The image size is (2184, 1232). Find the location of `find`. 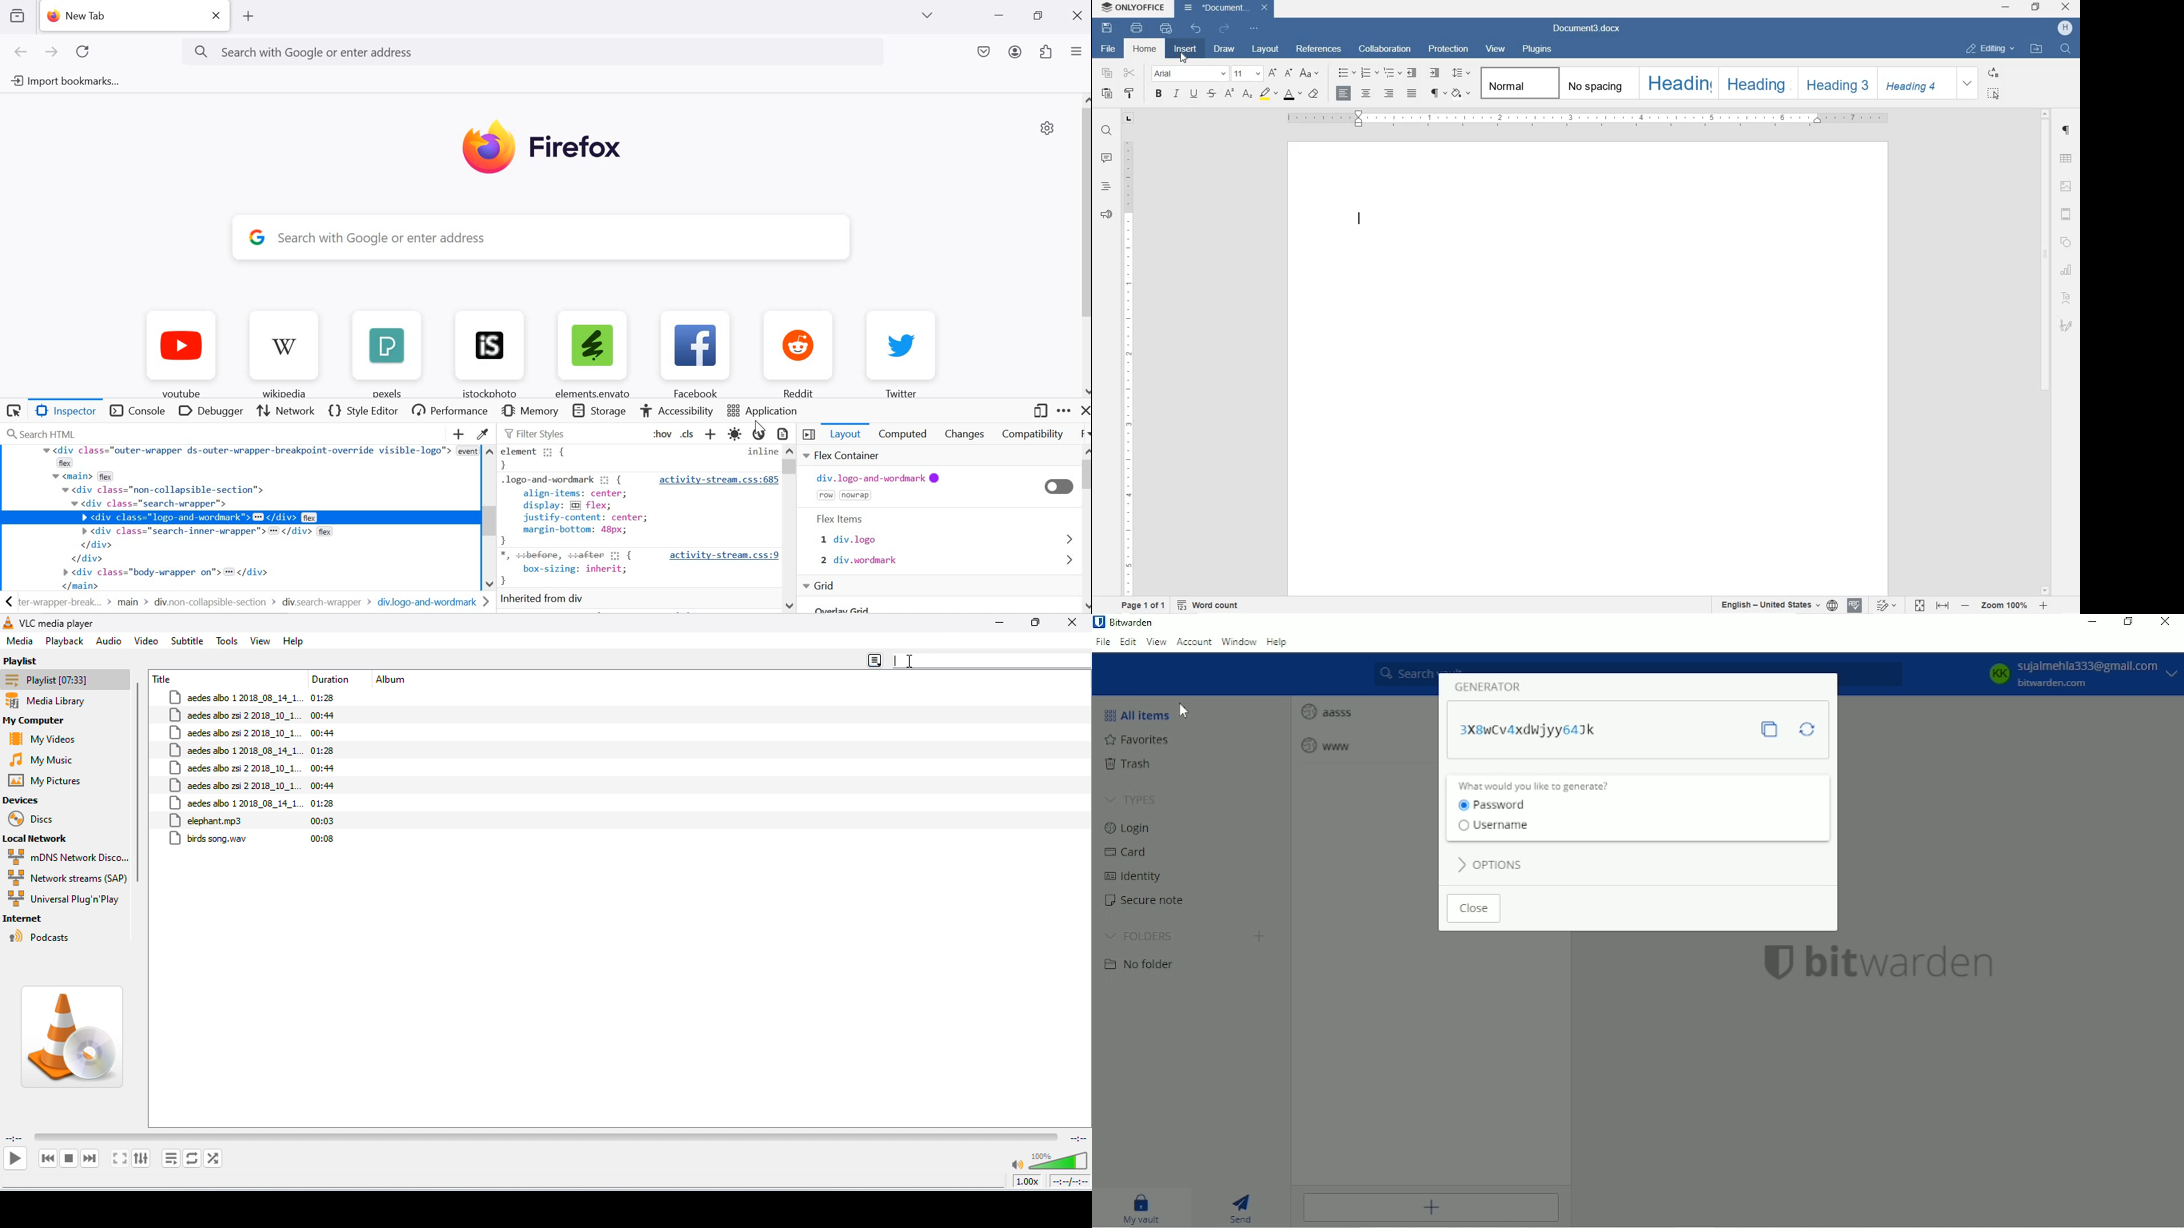

find is located at coordinates (2067, 49).